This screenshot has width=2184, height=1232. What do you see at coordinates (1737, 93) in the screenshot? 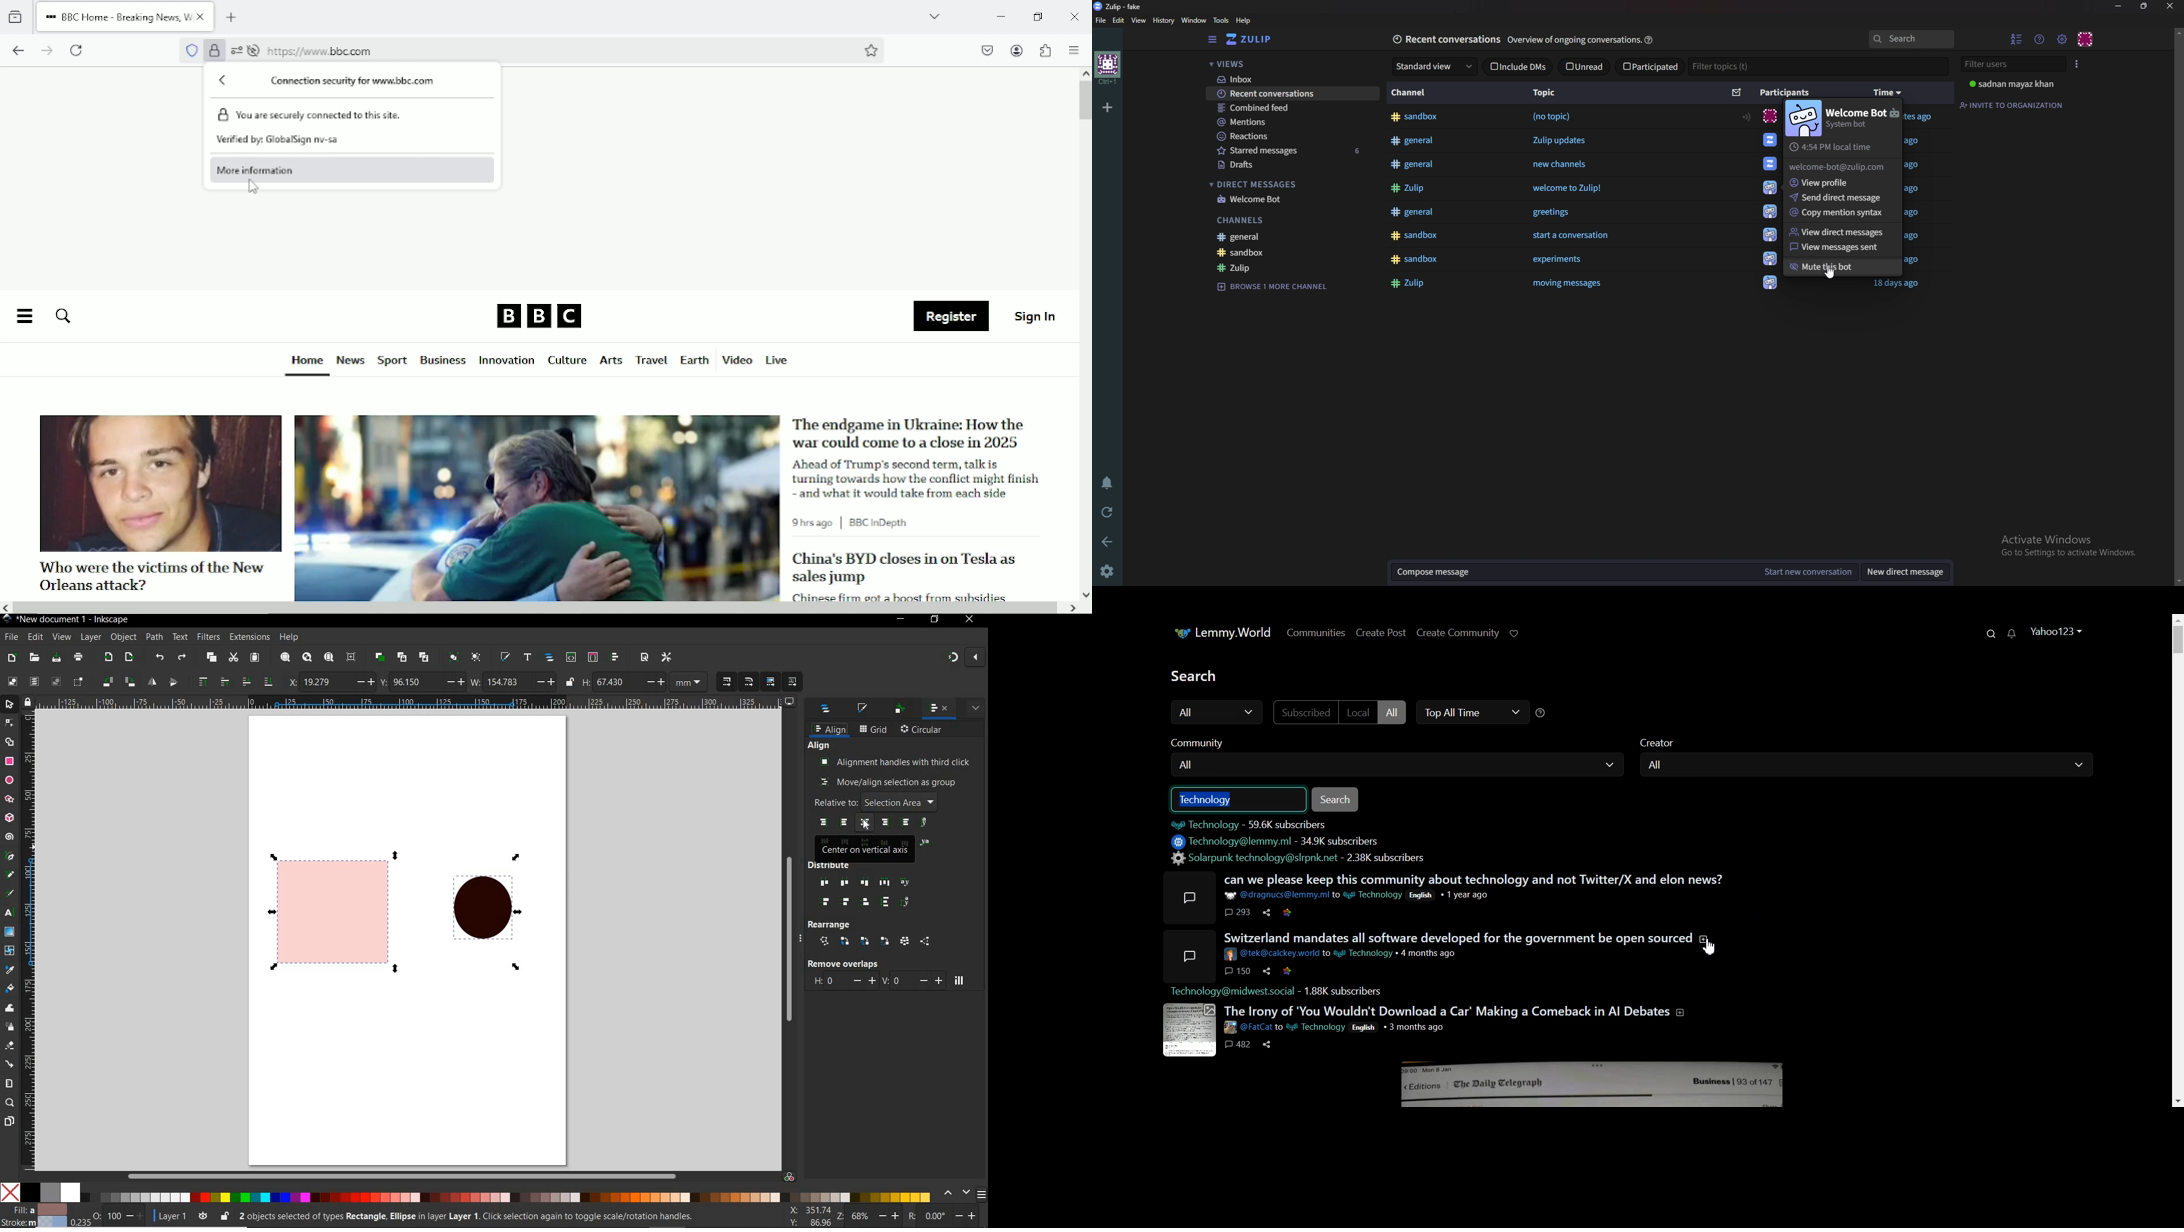
I see `Sort by unread message count` at bounding box center [1737, 93].